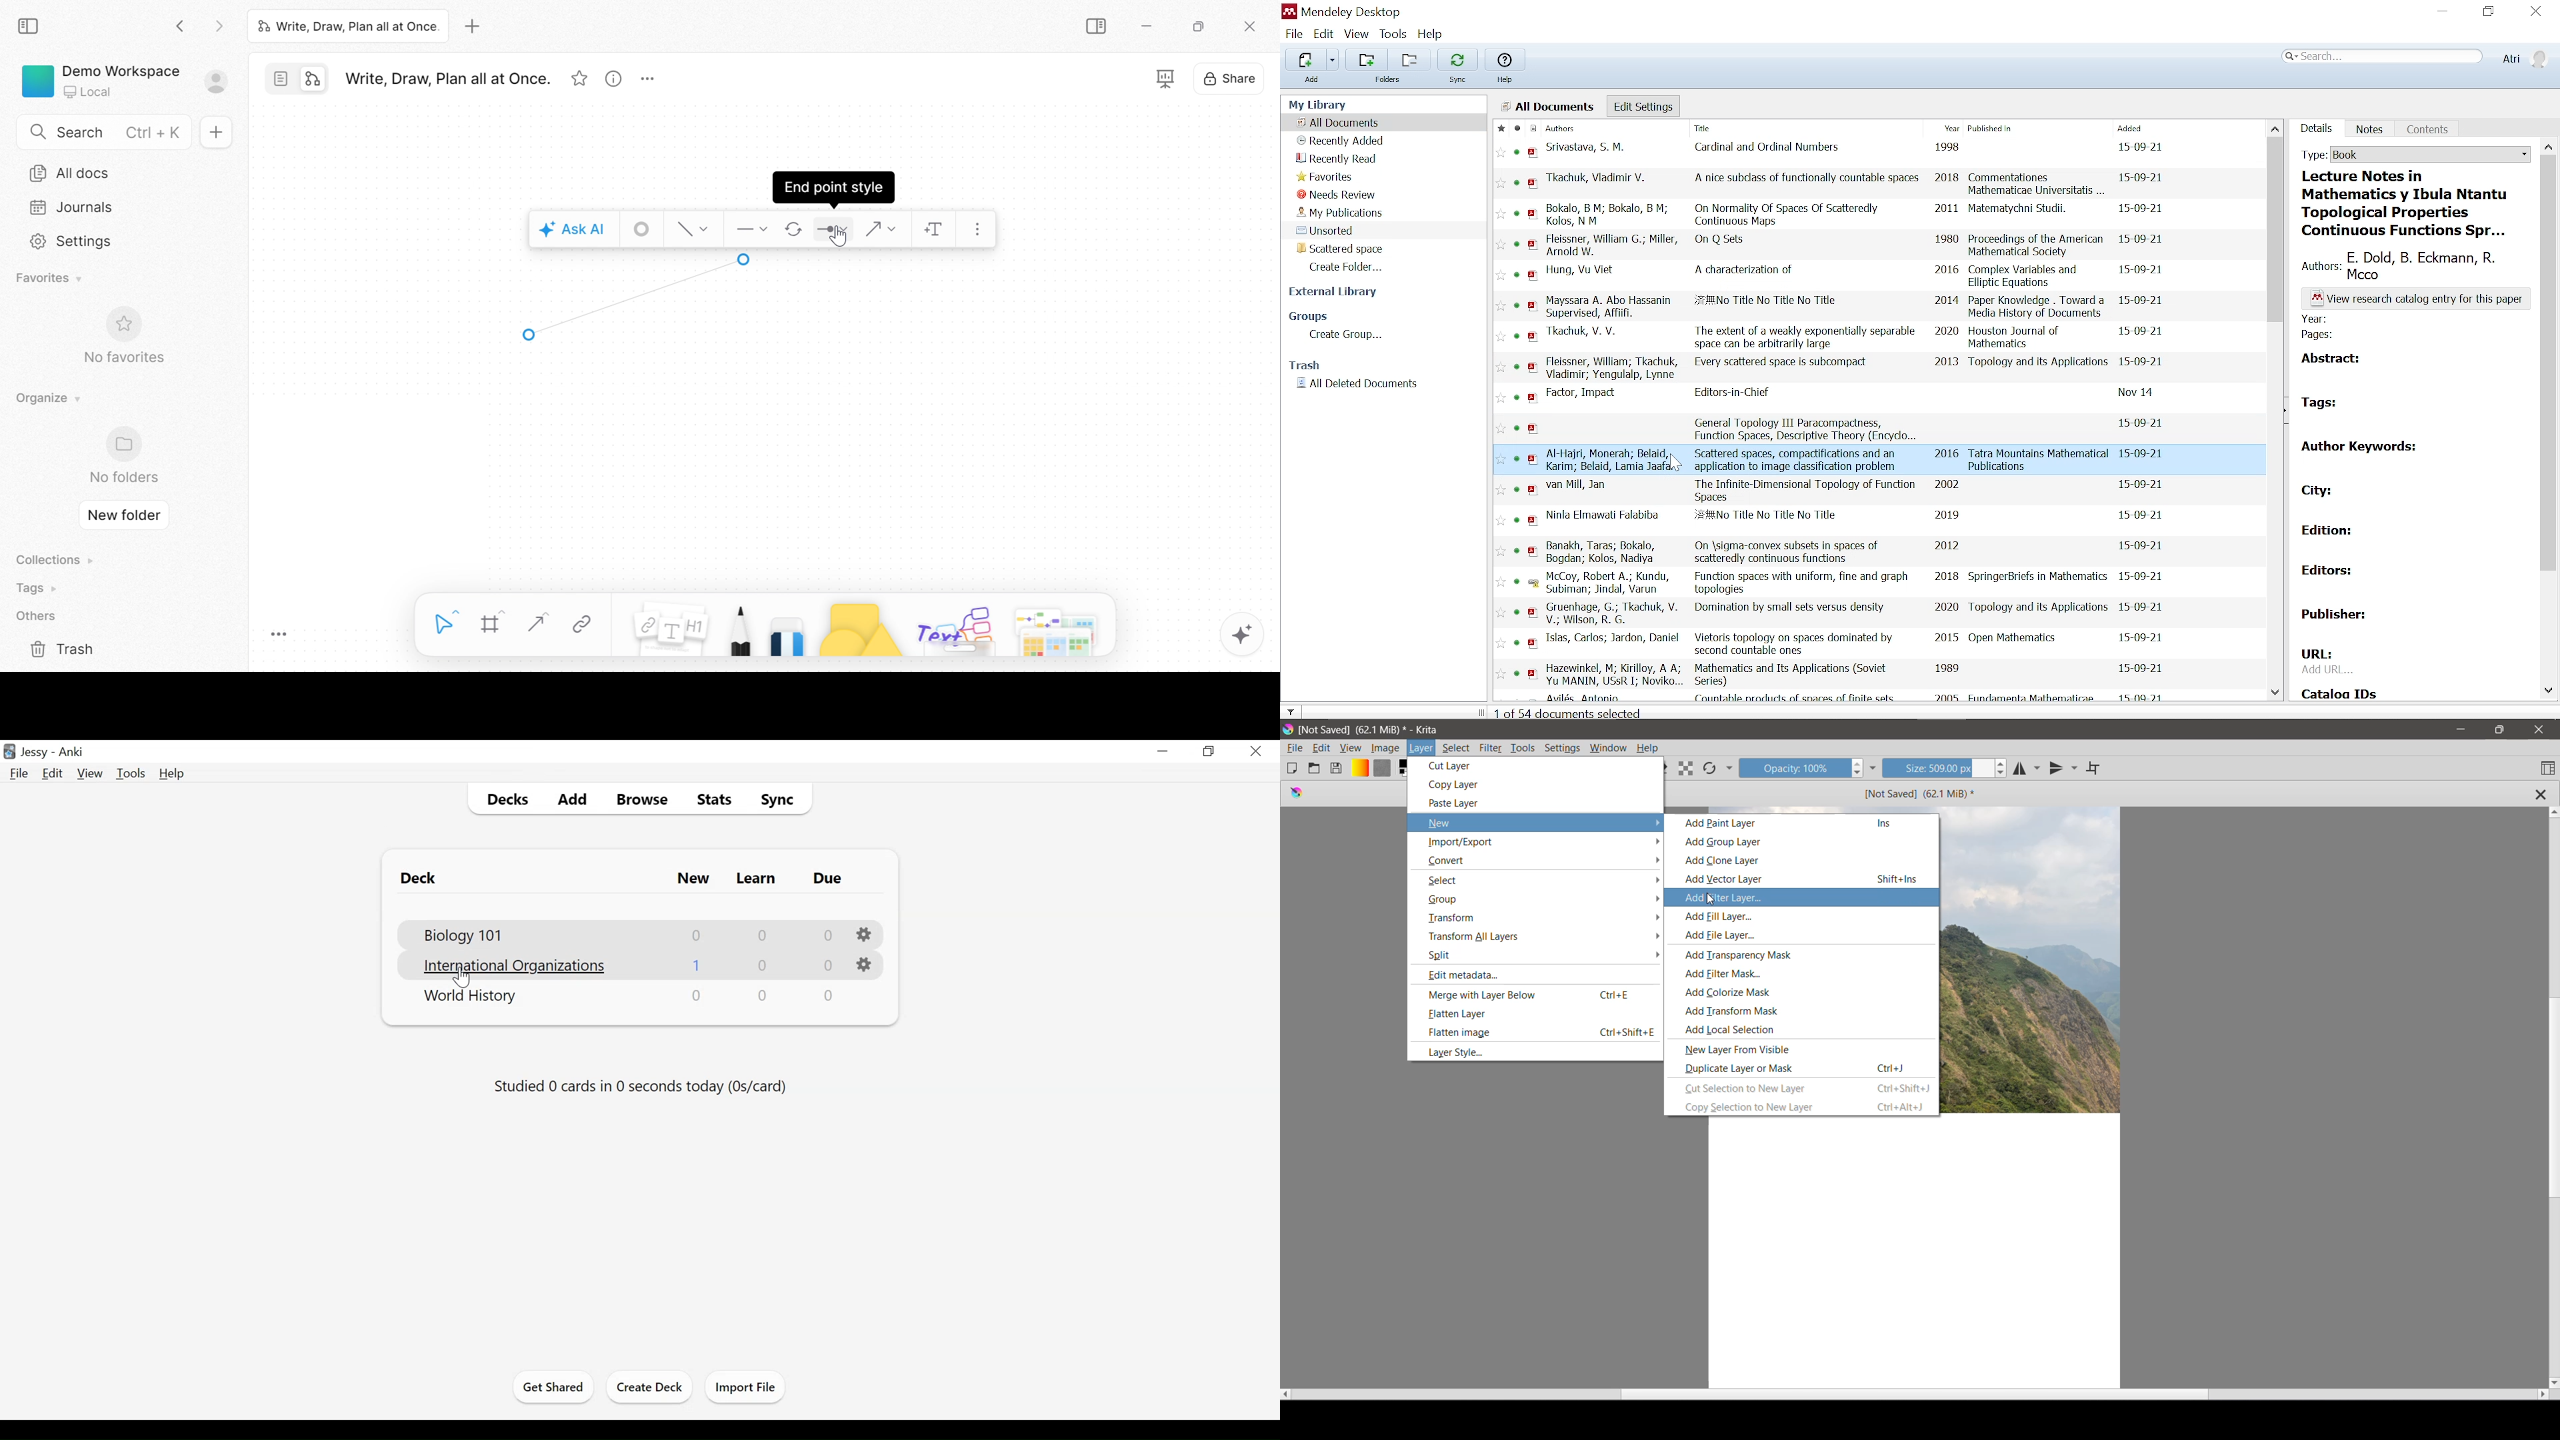 The image size is (2576, 1456). What do you see at coordinates (2028, 277) in the screenshot?
I see `Complex Variables and
Elliptic Equations.` at bounding box center [2028, 277].